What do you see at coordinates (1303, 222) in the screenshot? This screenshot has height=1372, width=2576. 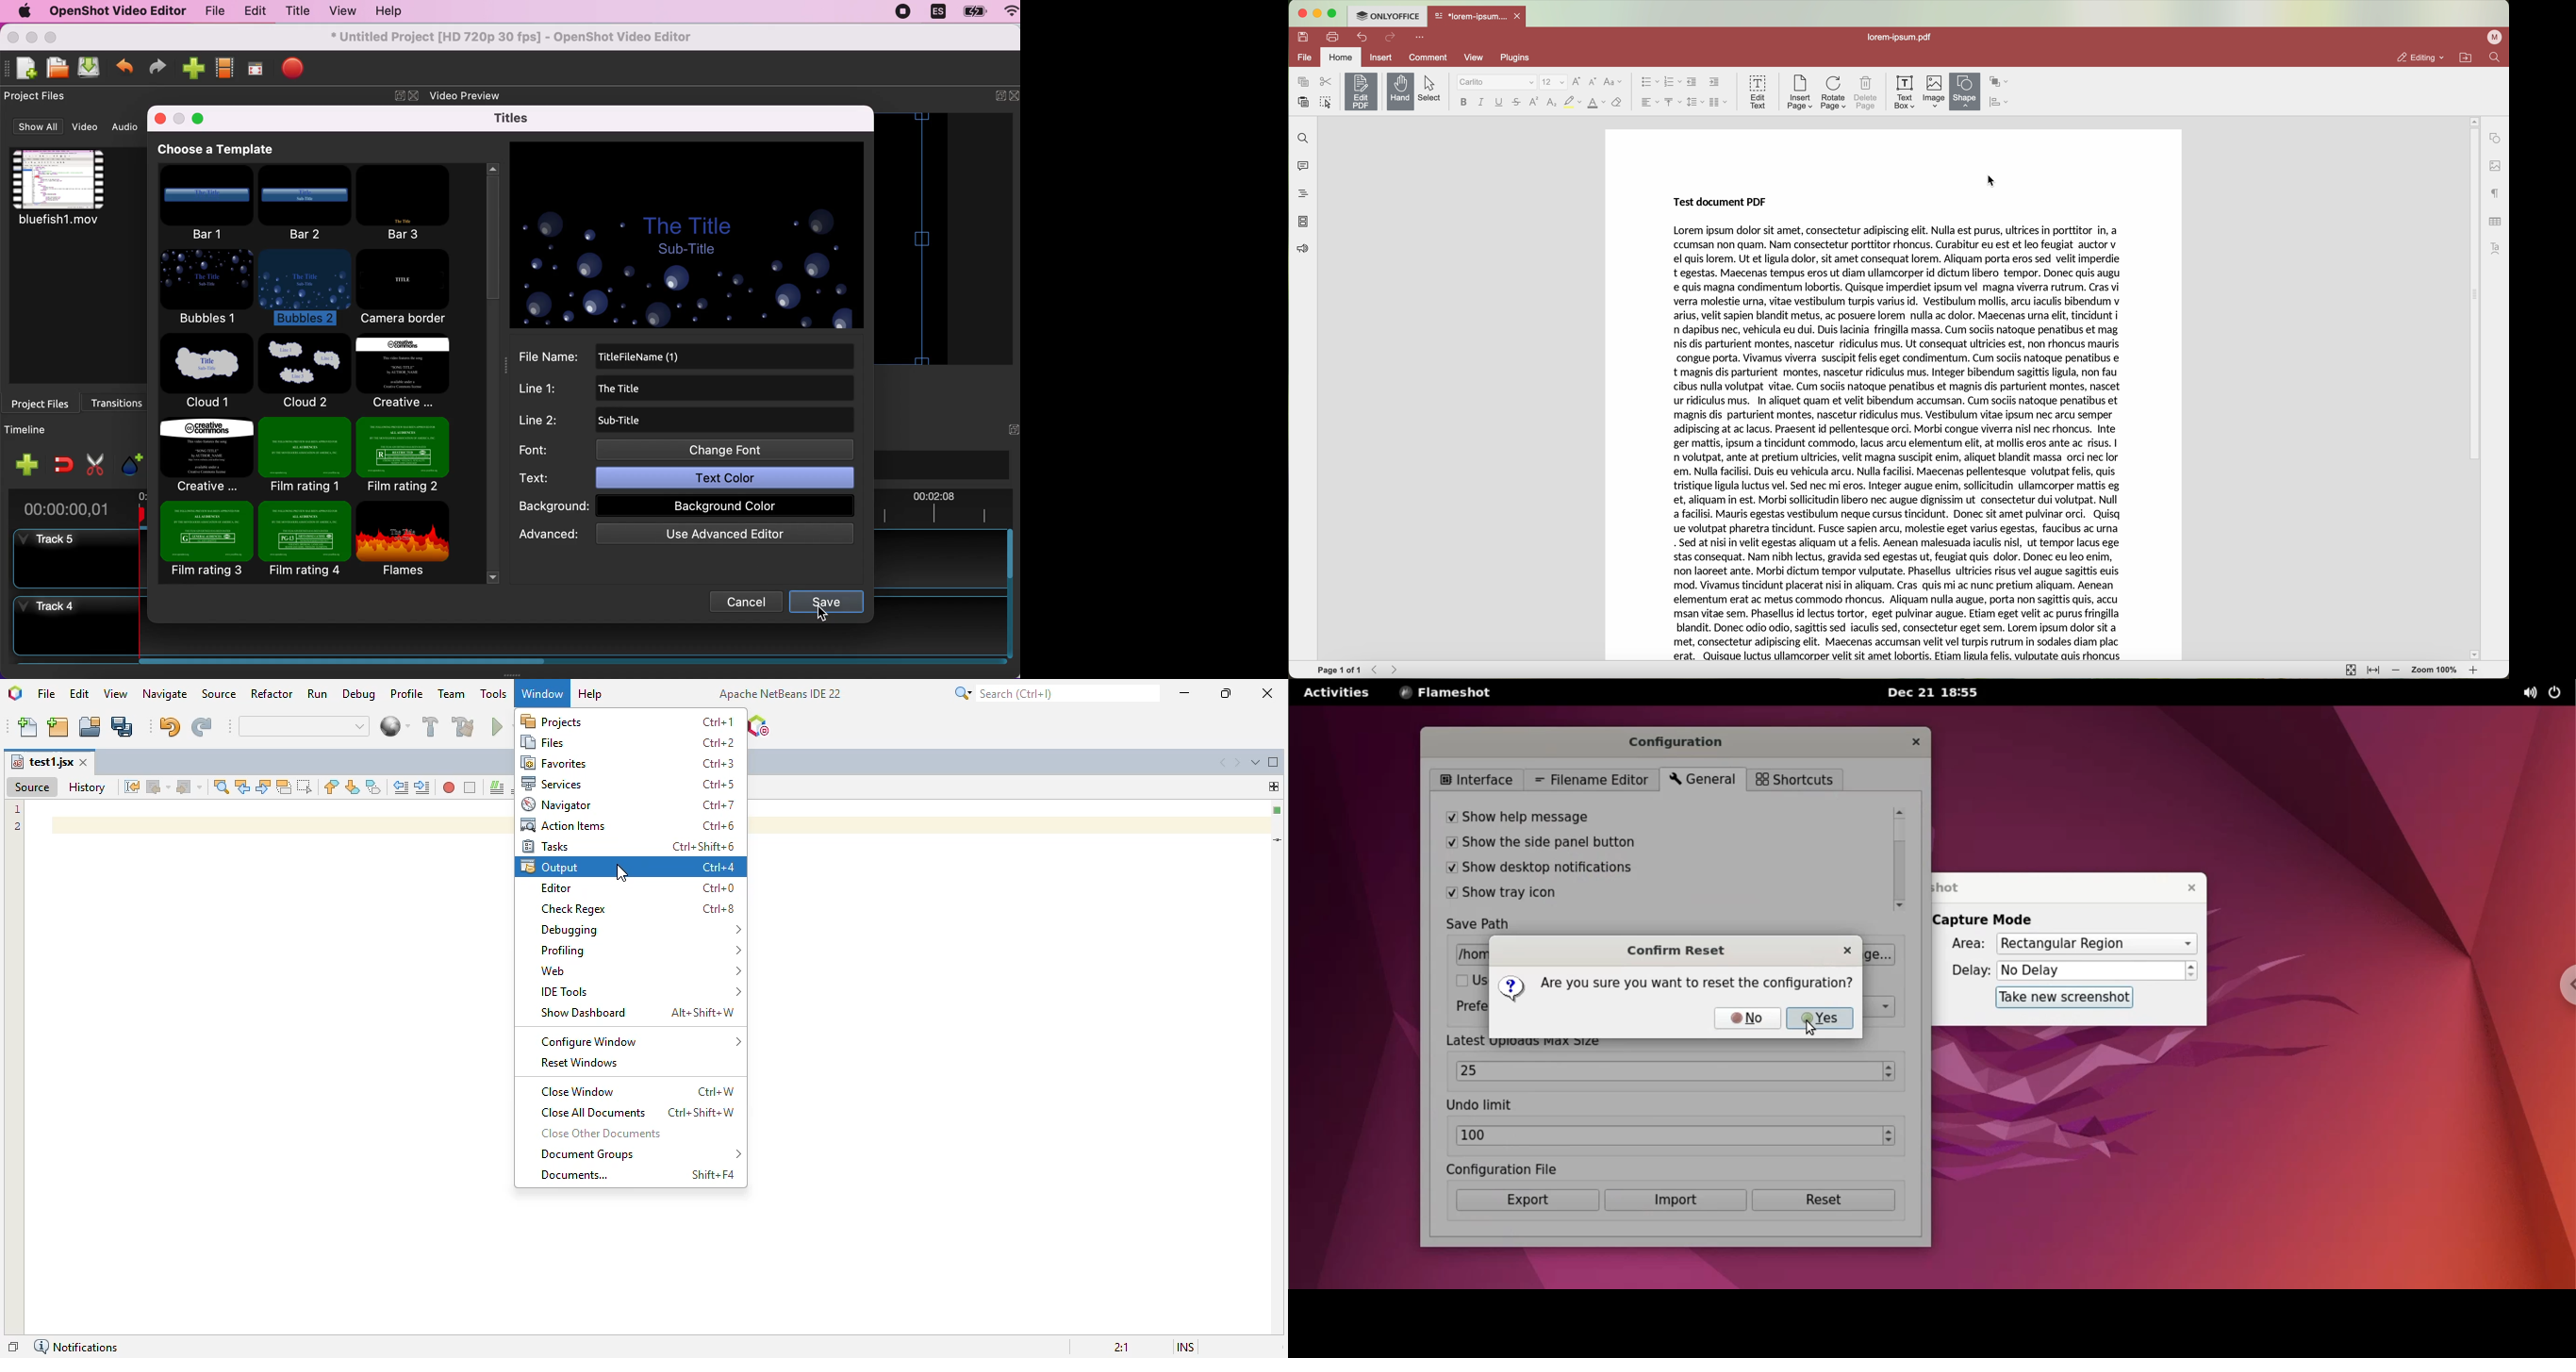 I see `page thumbnails` at bounding box center [1303, 222].